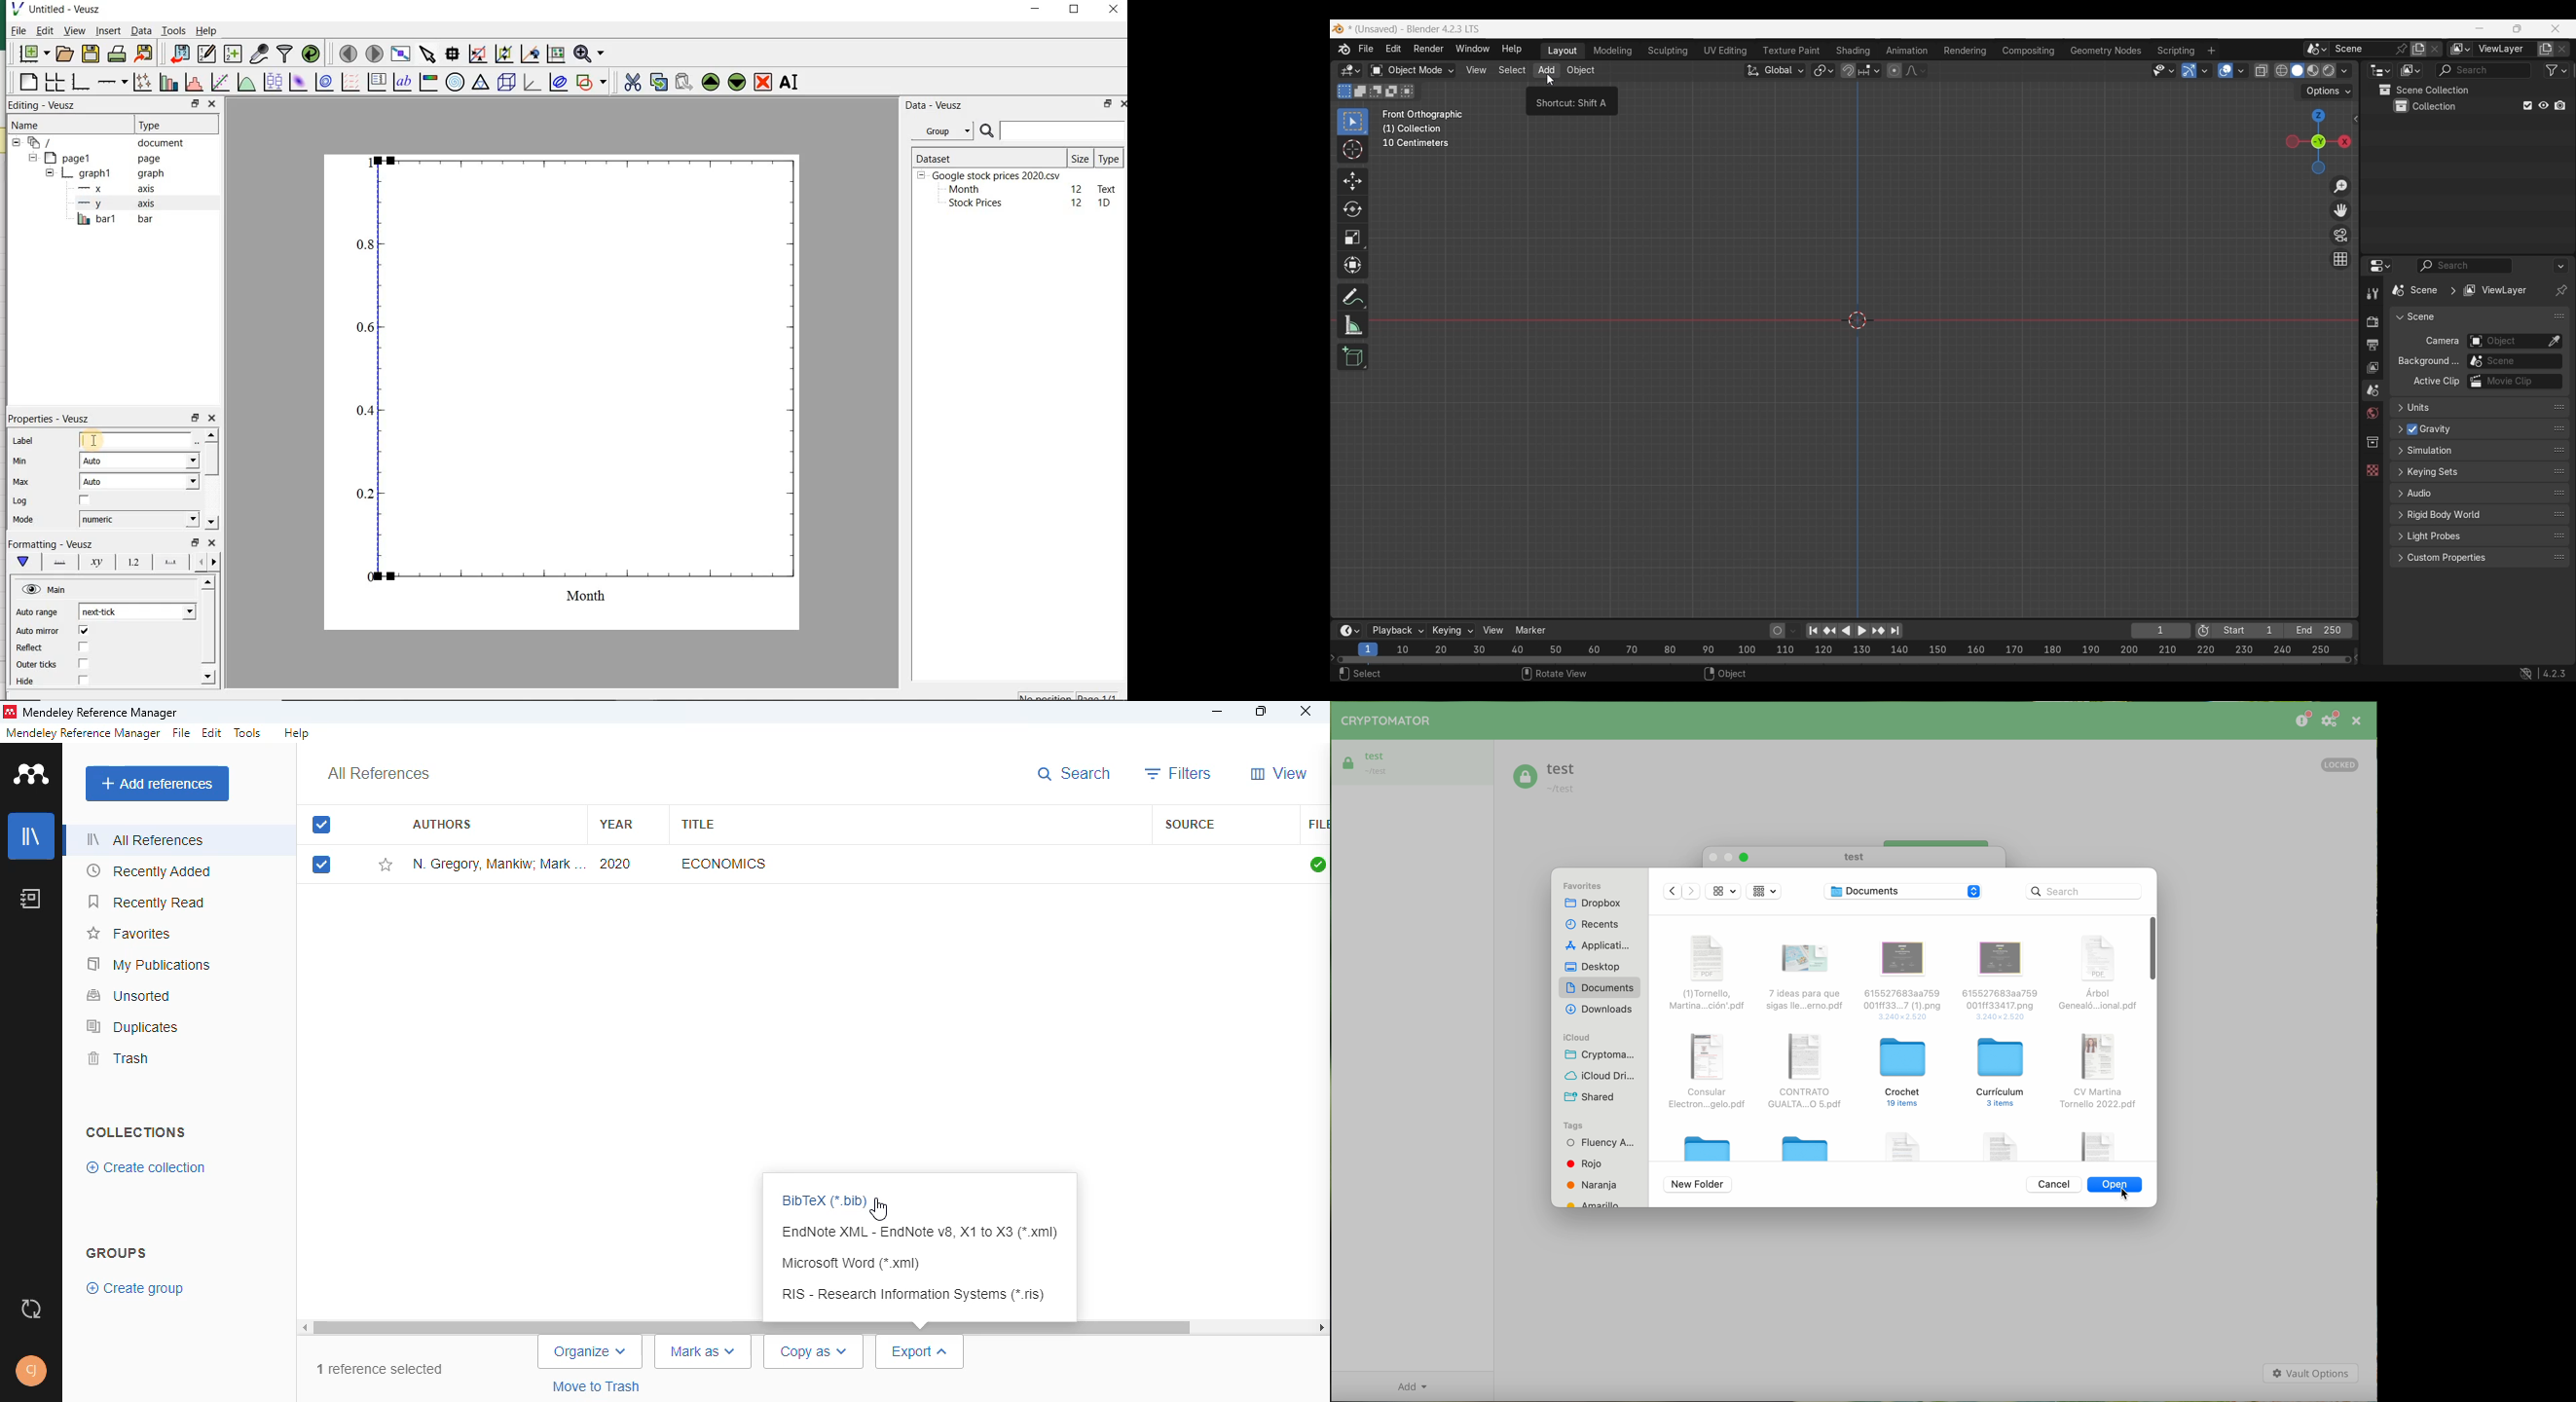 The image size is (2576, 1428). What do you see at coordinates (813, 1352) in the screenshot?
I see `copy as` at bounding box center [813, 1352].